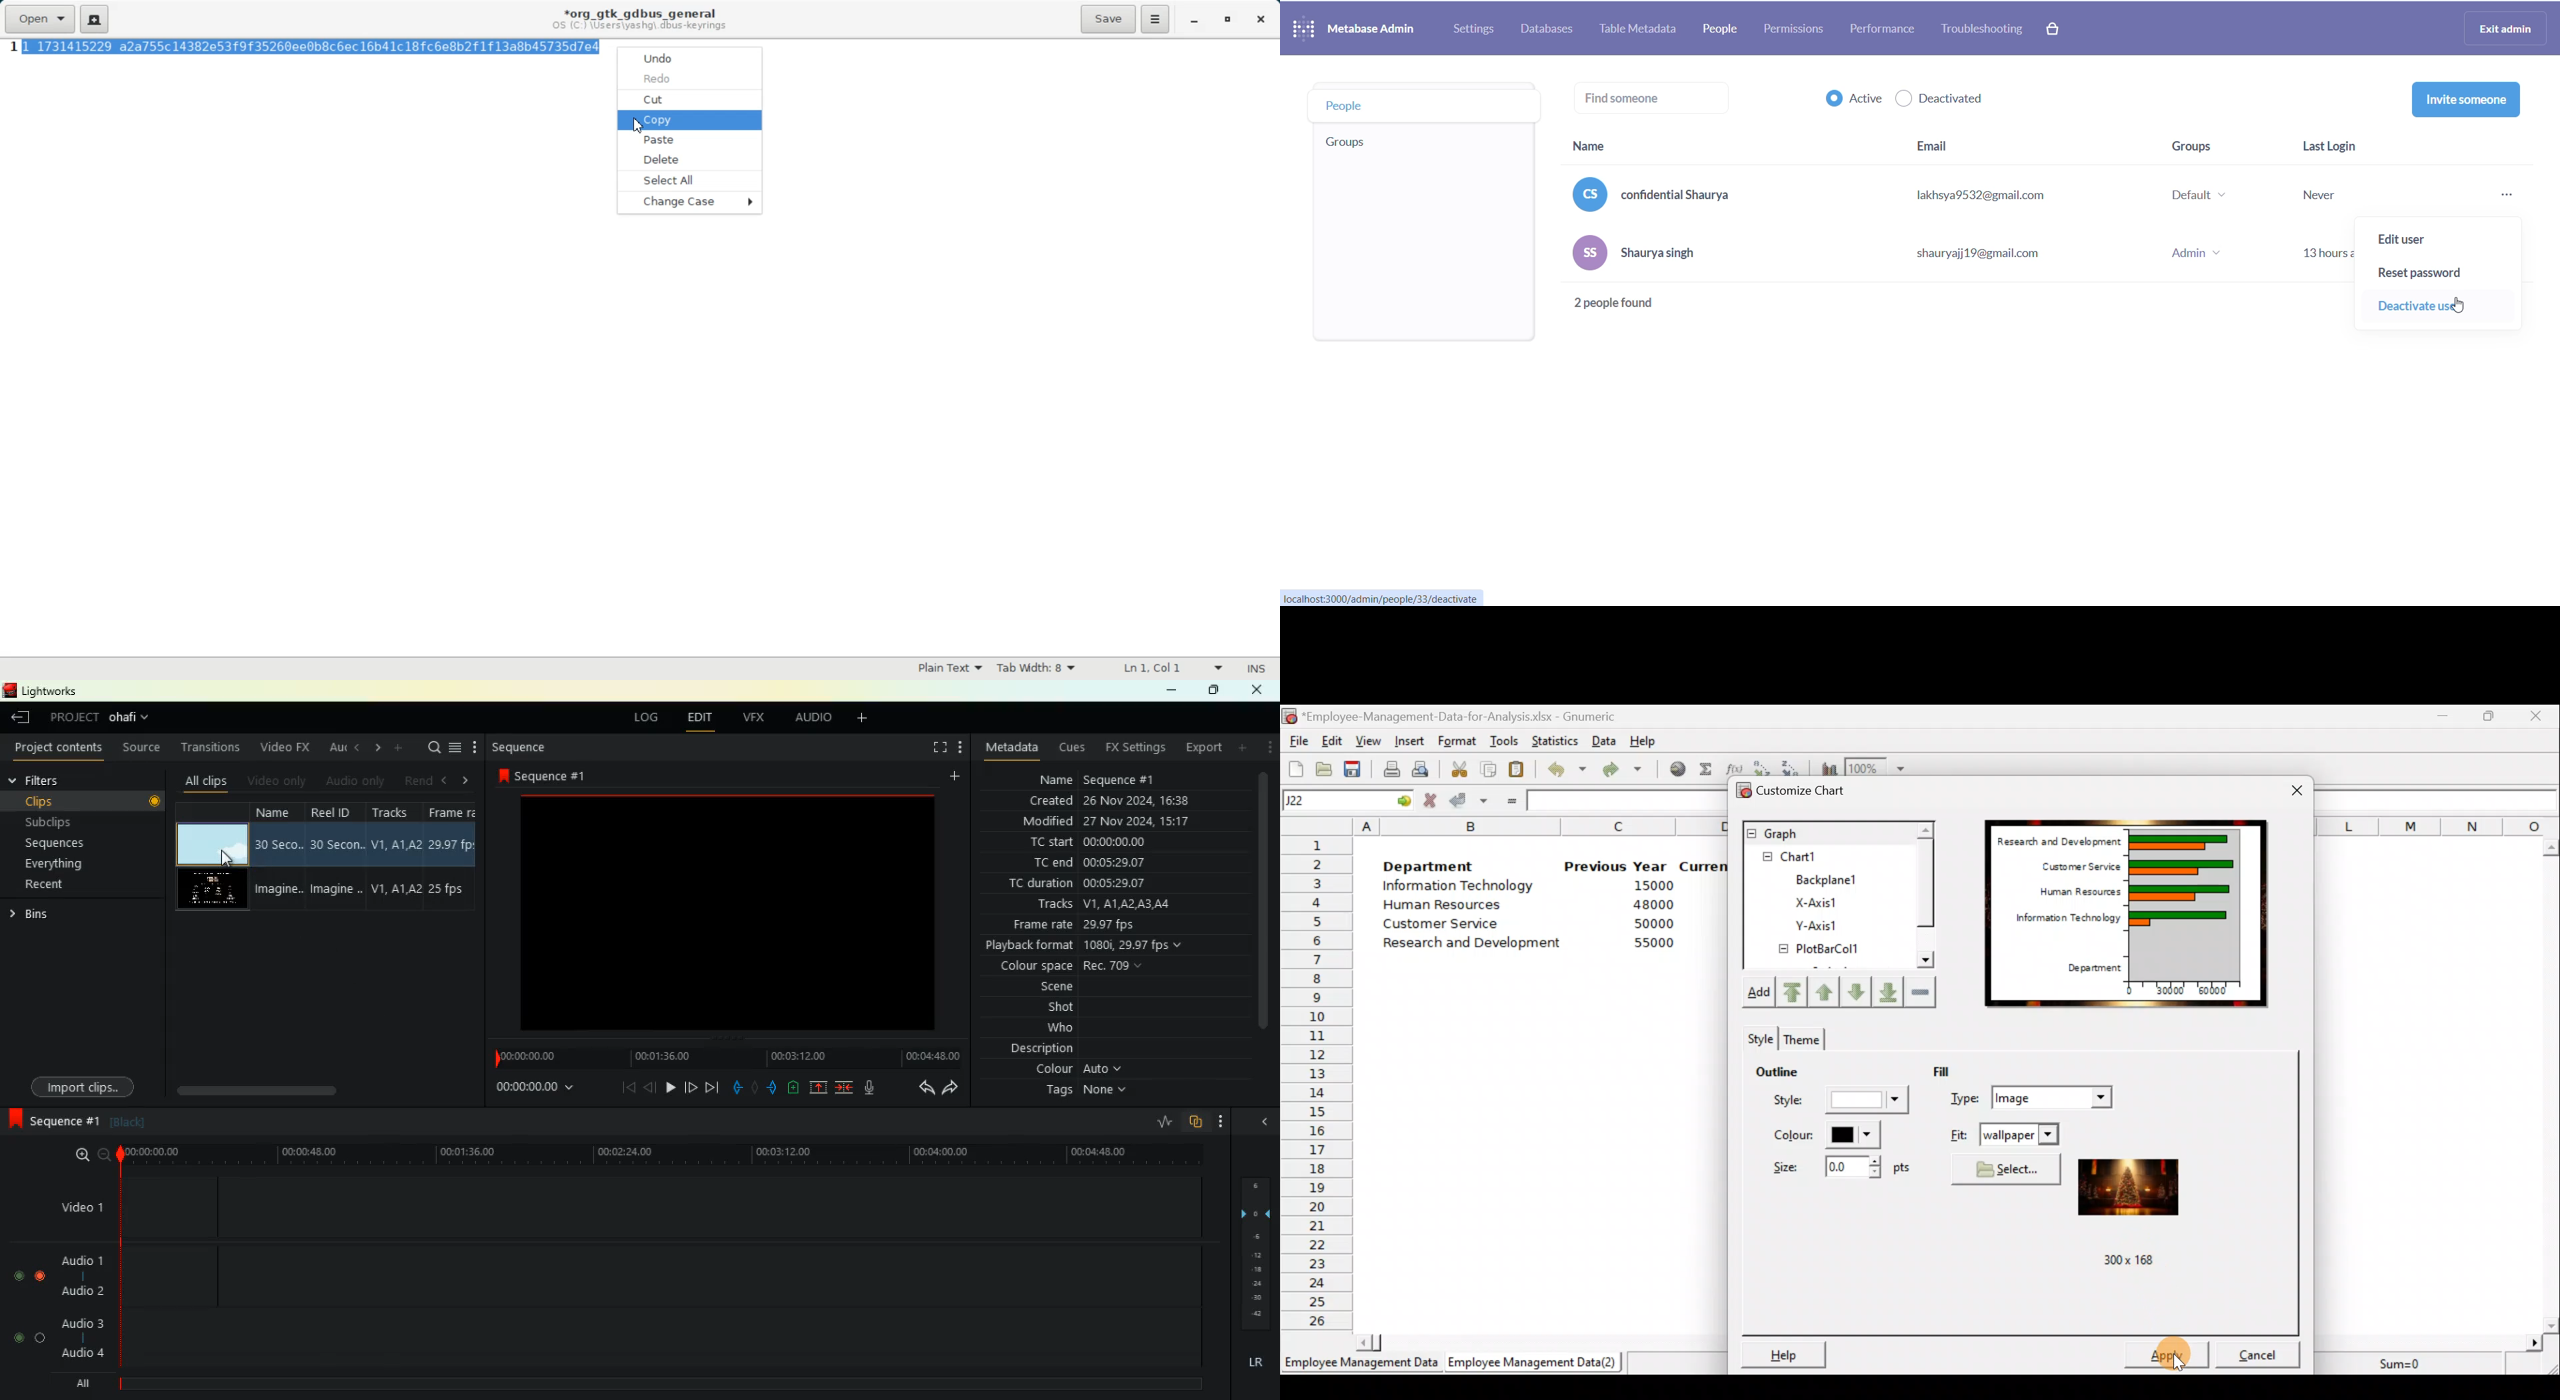 This screenshot has height=1400, width=2576. Describe the element at coordinates (155, 803) in the screenshot. I see `button` at that location.